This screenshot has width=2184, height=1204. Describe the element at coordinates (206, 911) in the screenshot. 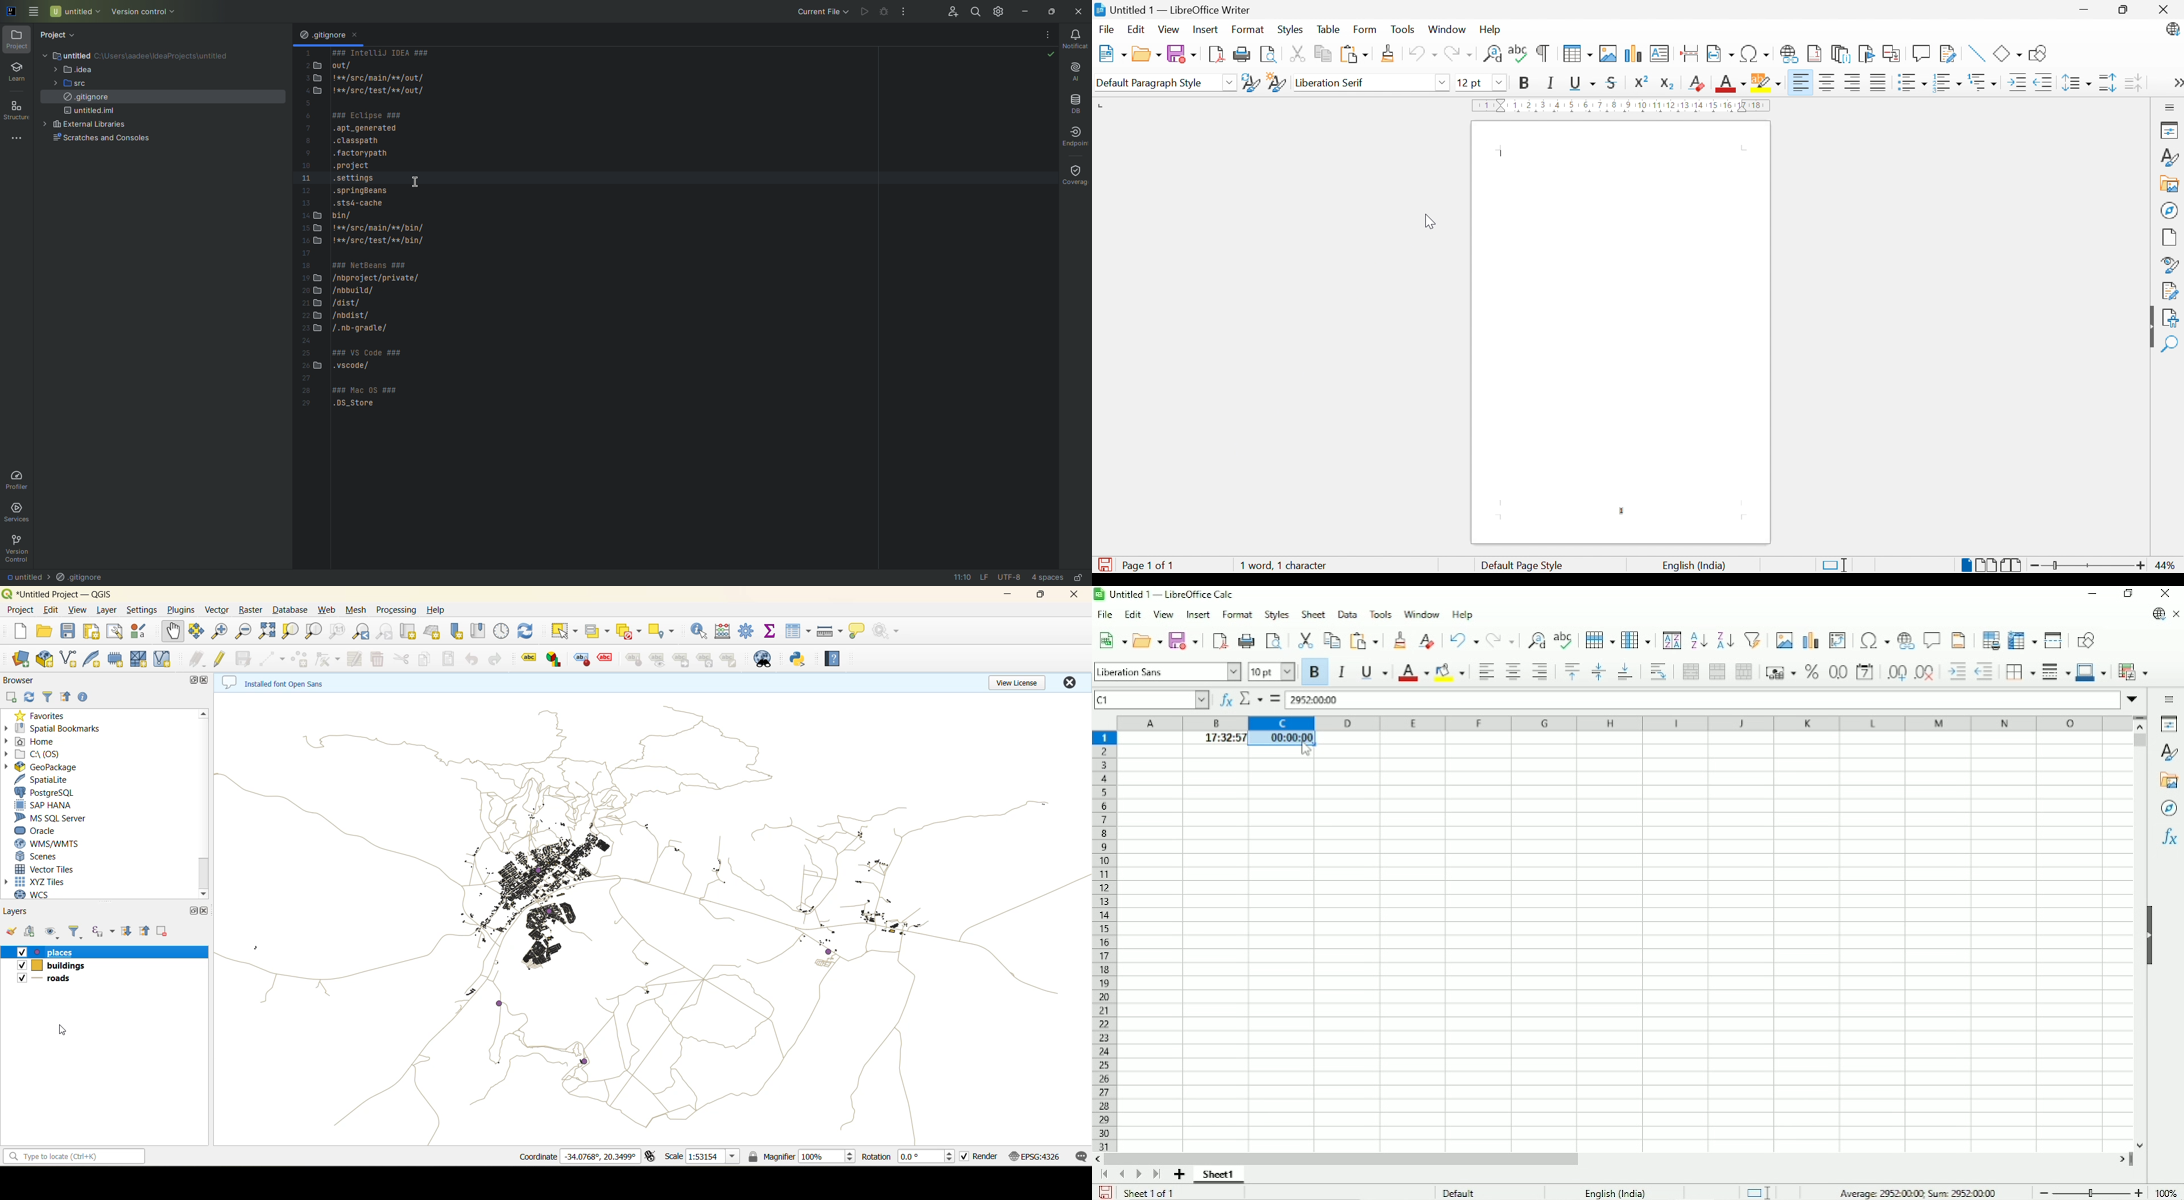

I see `close` at that location.